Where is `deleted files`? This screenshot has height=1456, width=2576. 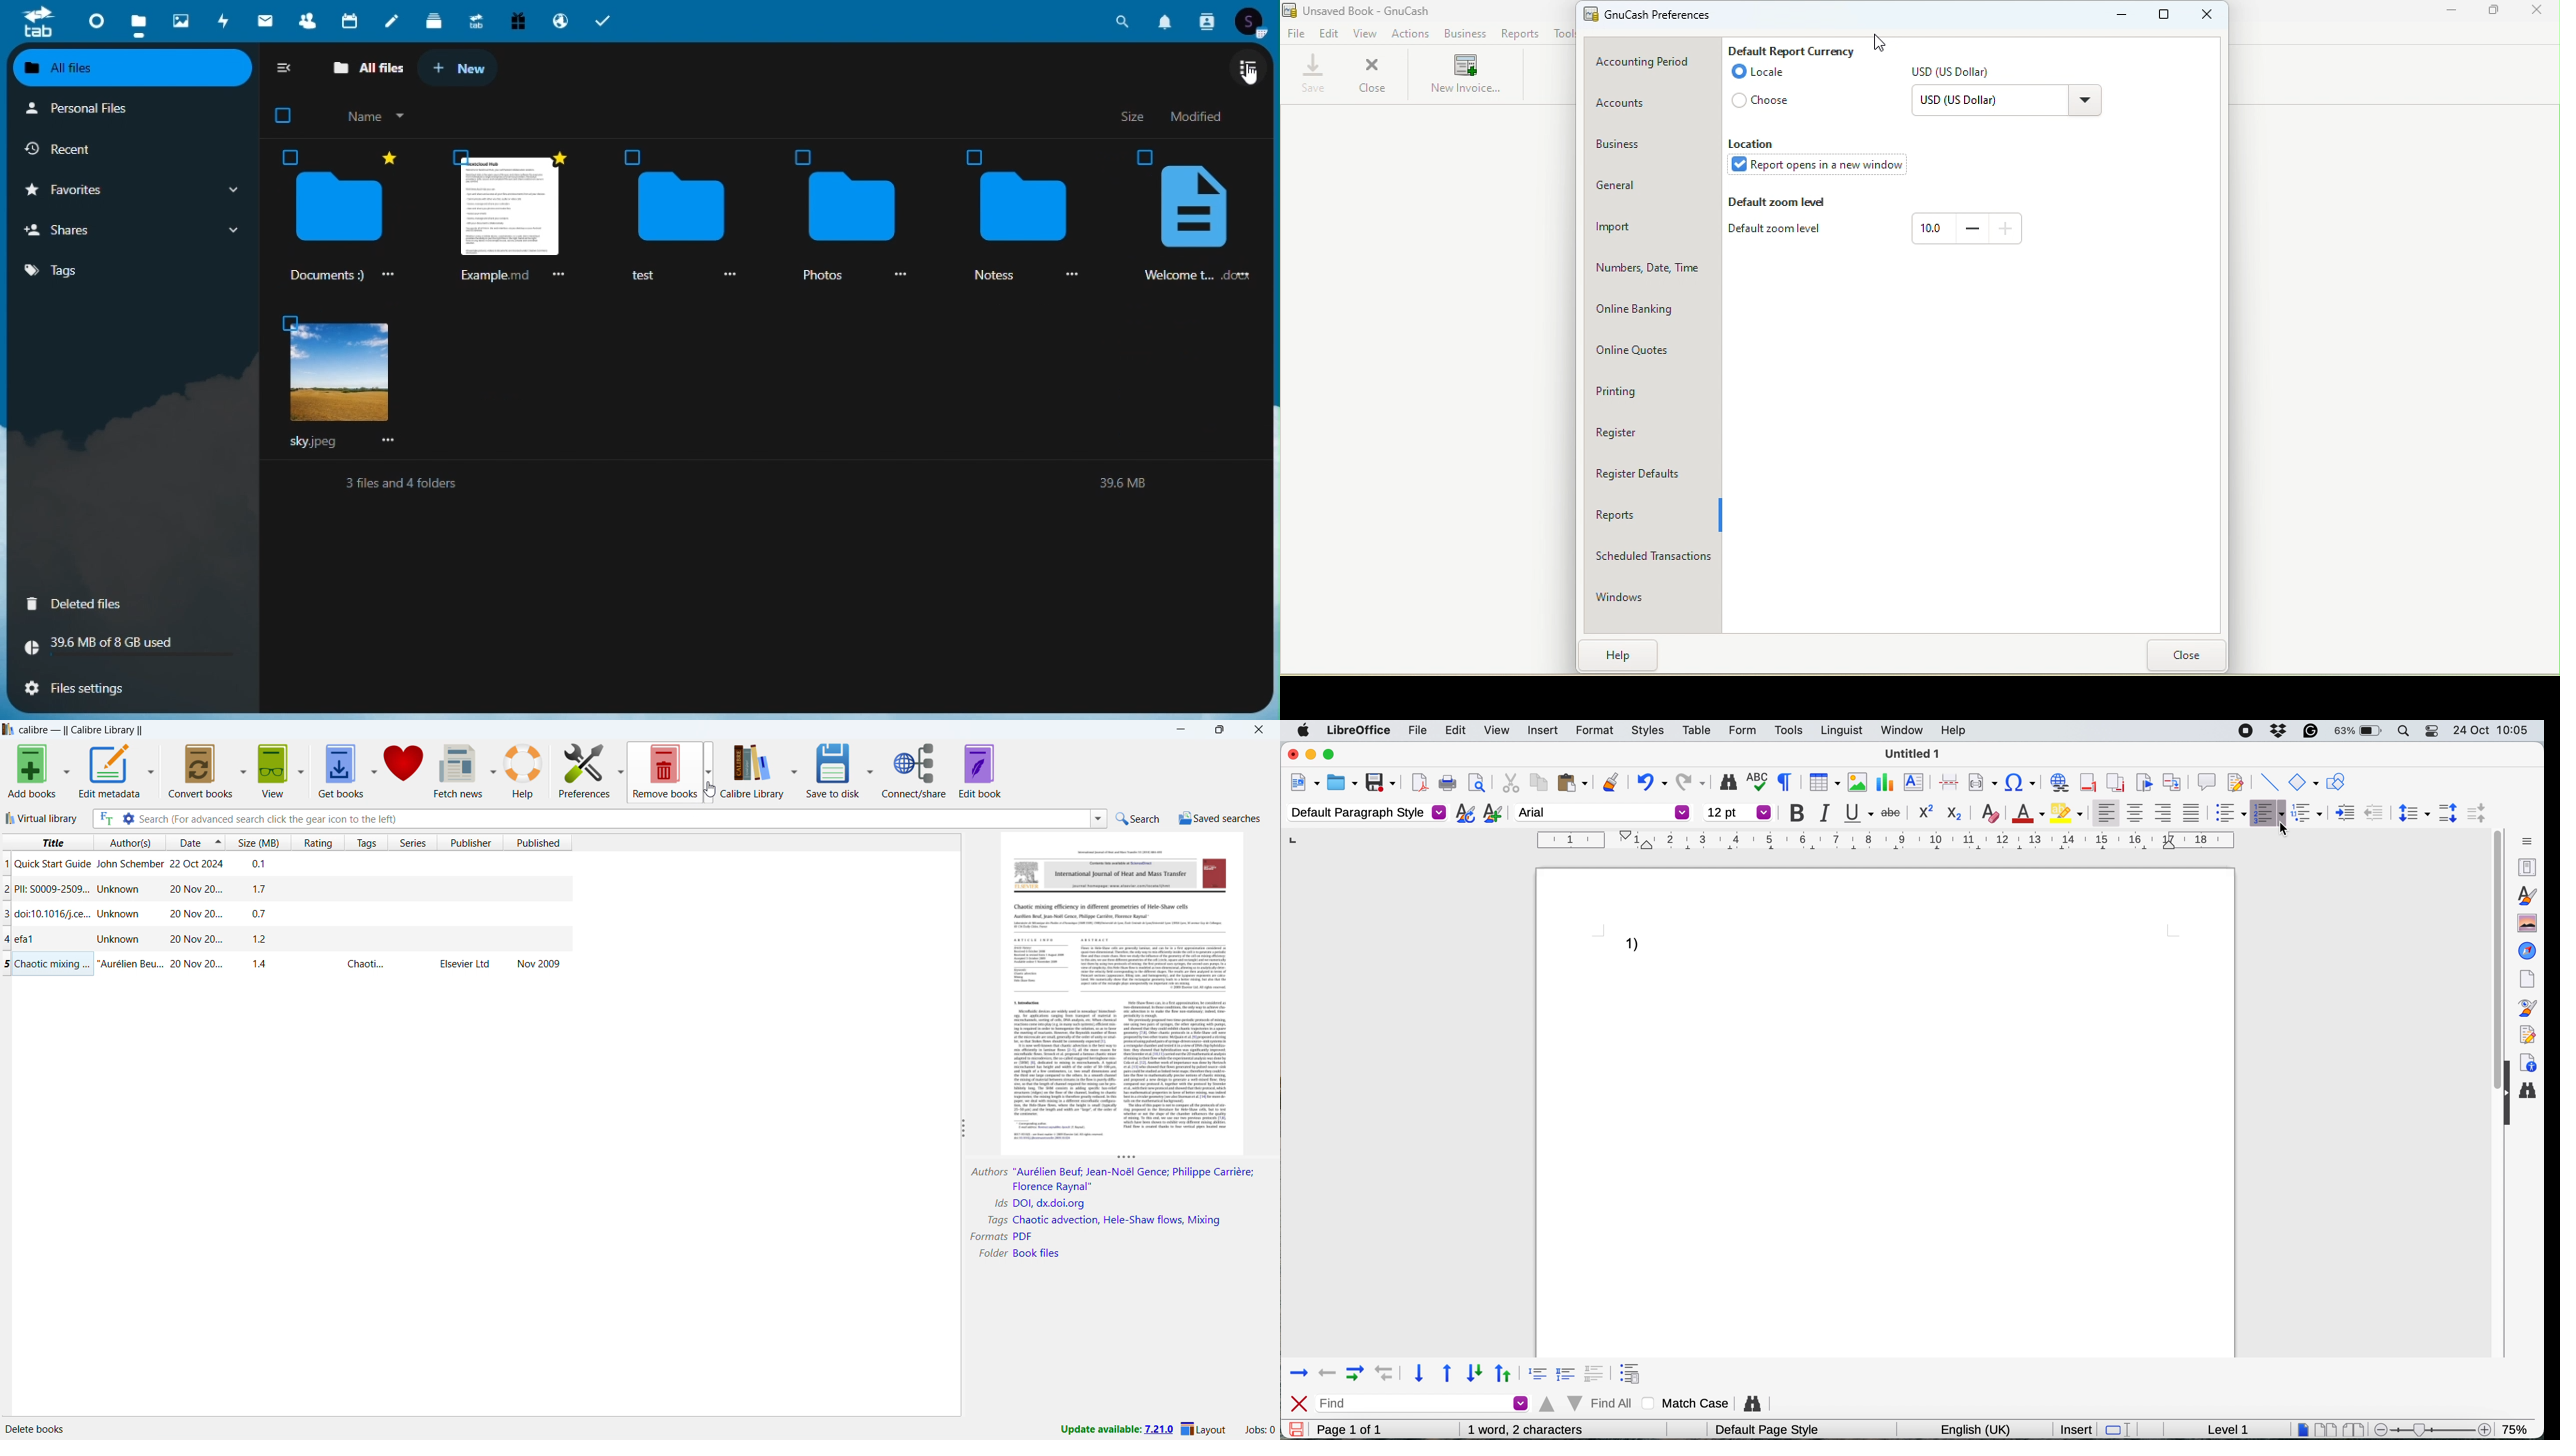
deleted files is located at coordinates (102, 606).